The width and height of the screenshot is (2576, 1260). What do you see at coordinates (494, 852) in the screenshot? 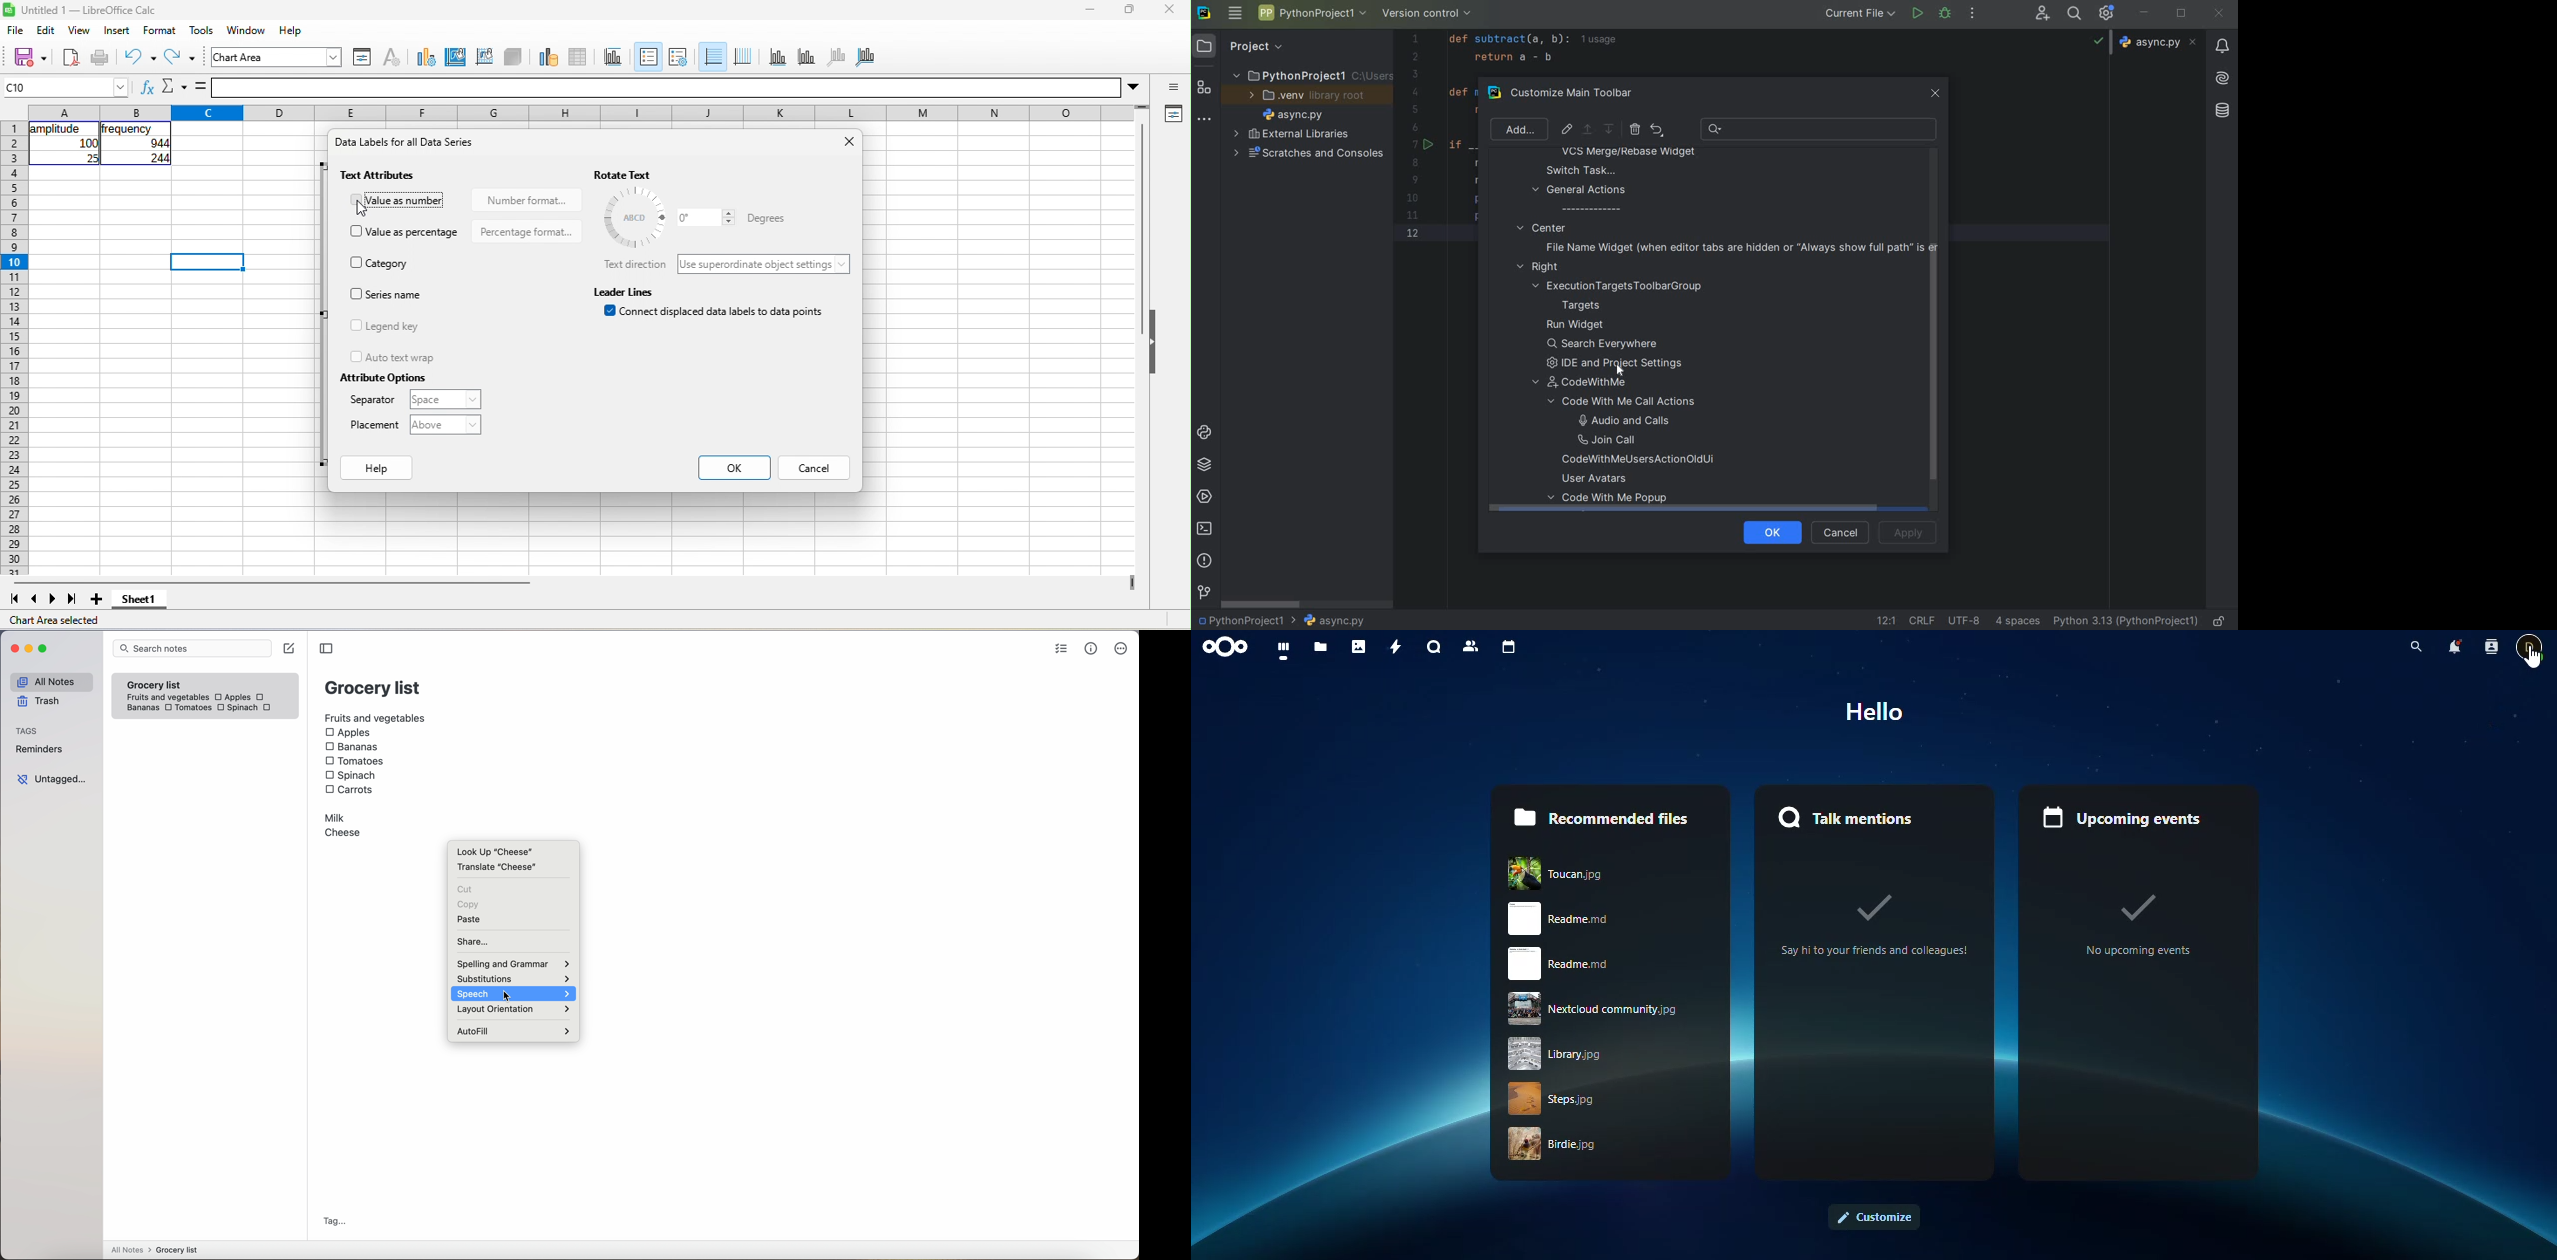
I see `look up cheese` at bounding box center [494, 852].